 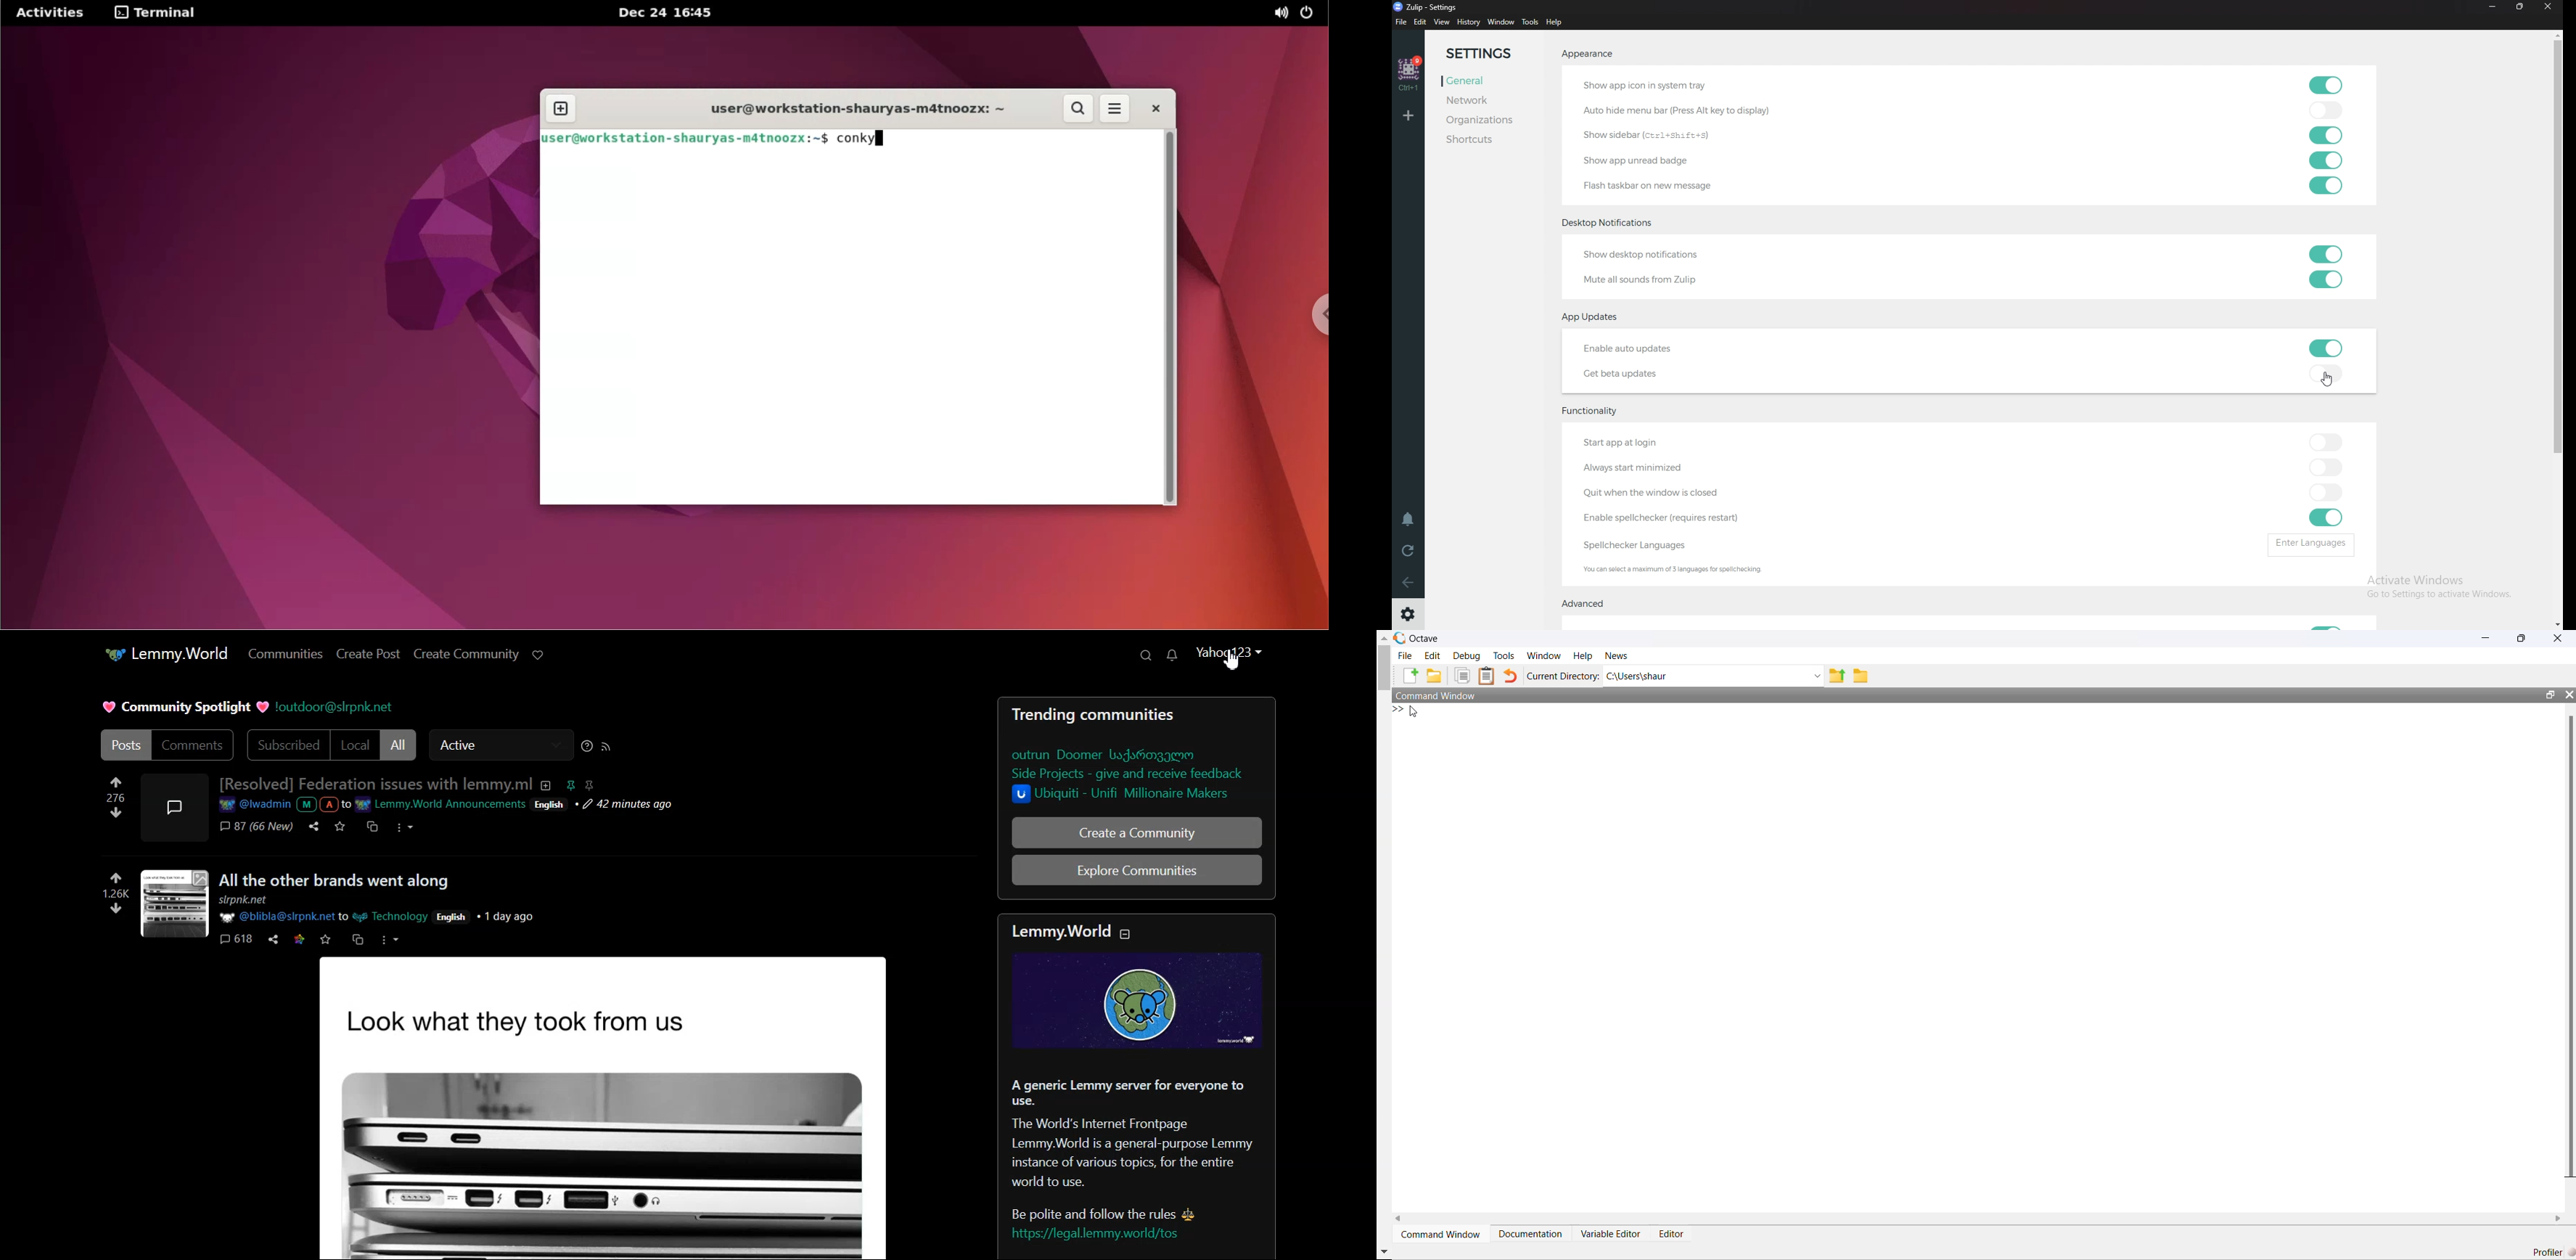 What do you see at coordinates (2324, 185) in the screenshot?
I see `toggle` at bounding box center [2324, 185].